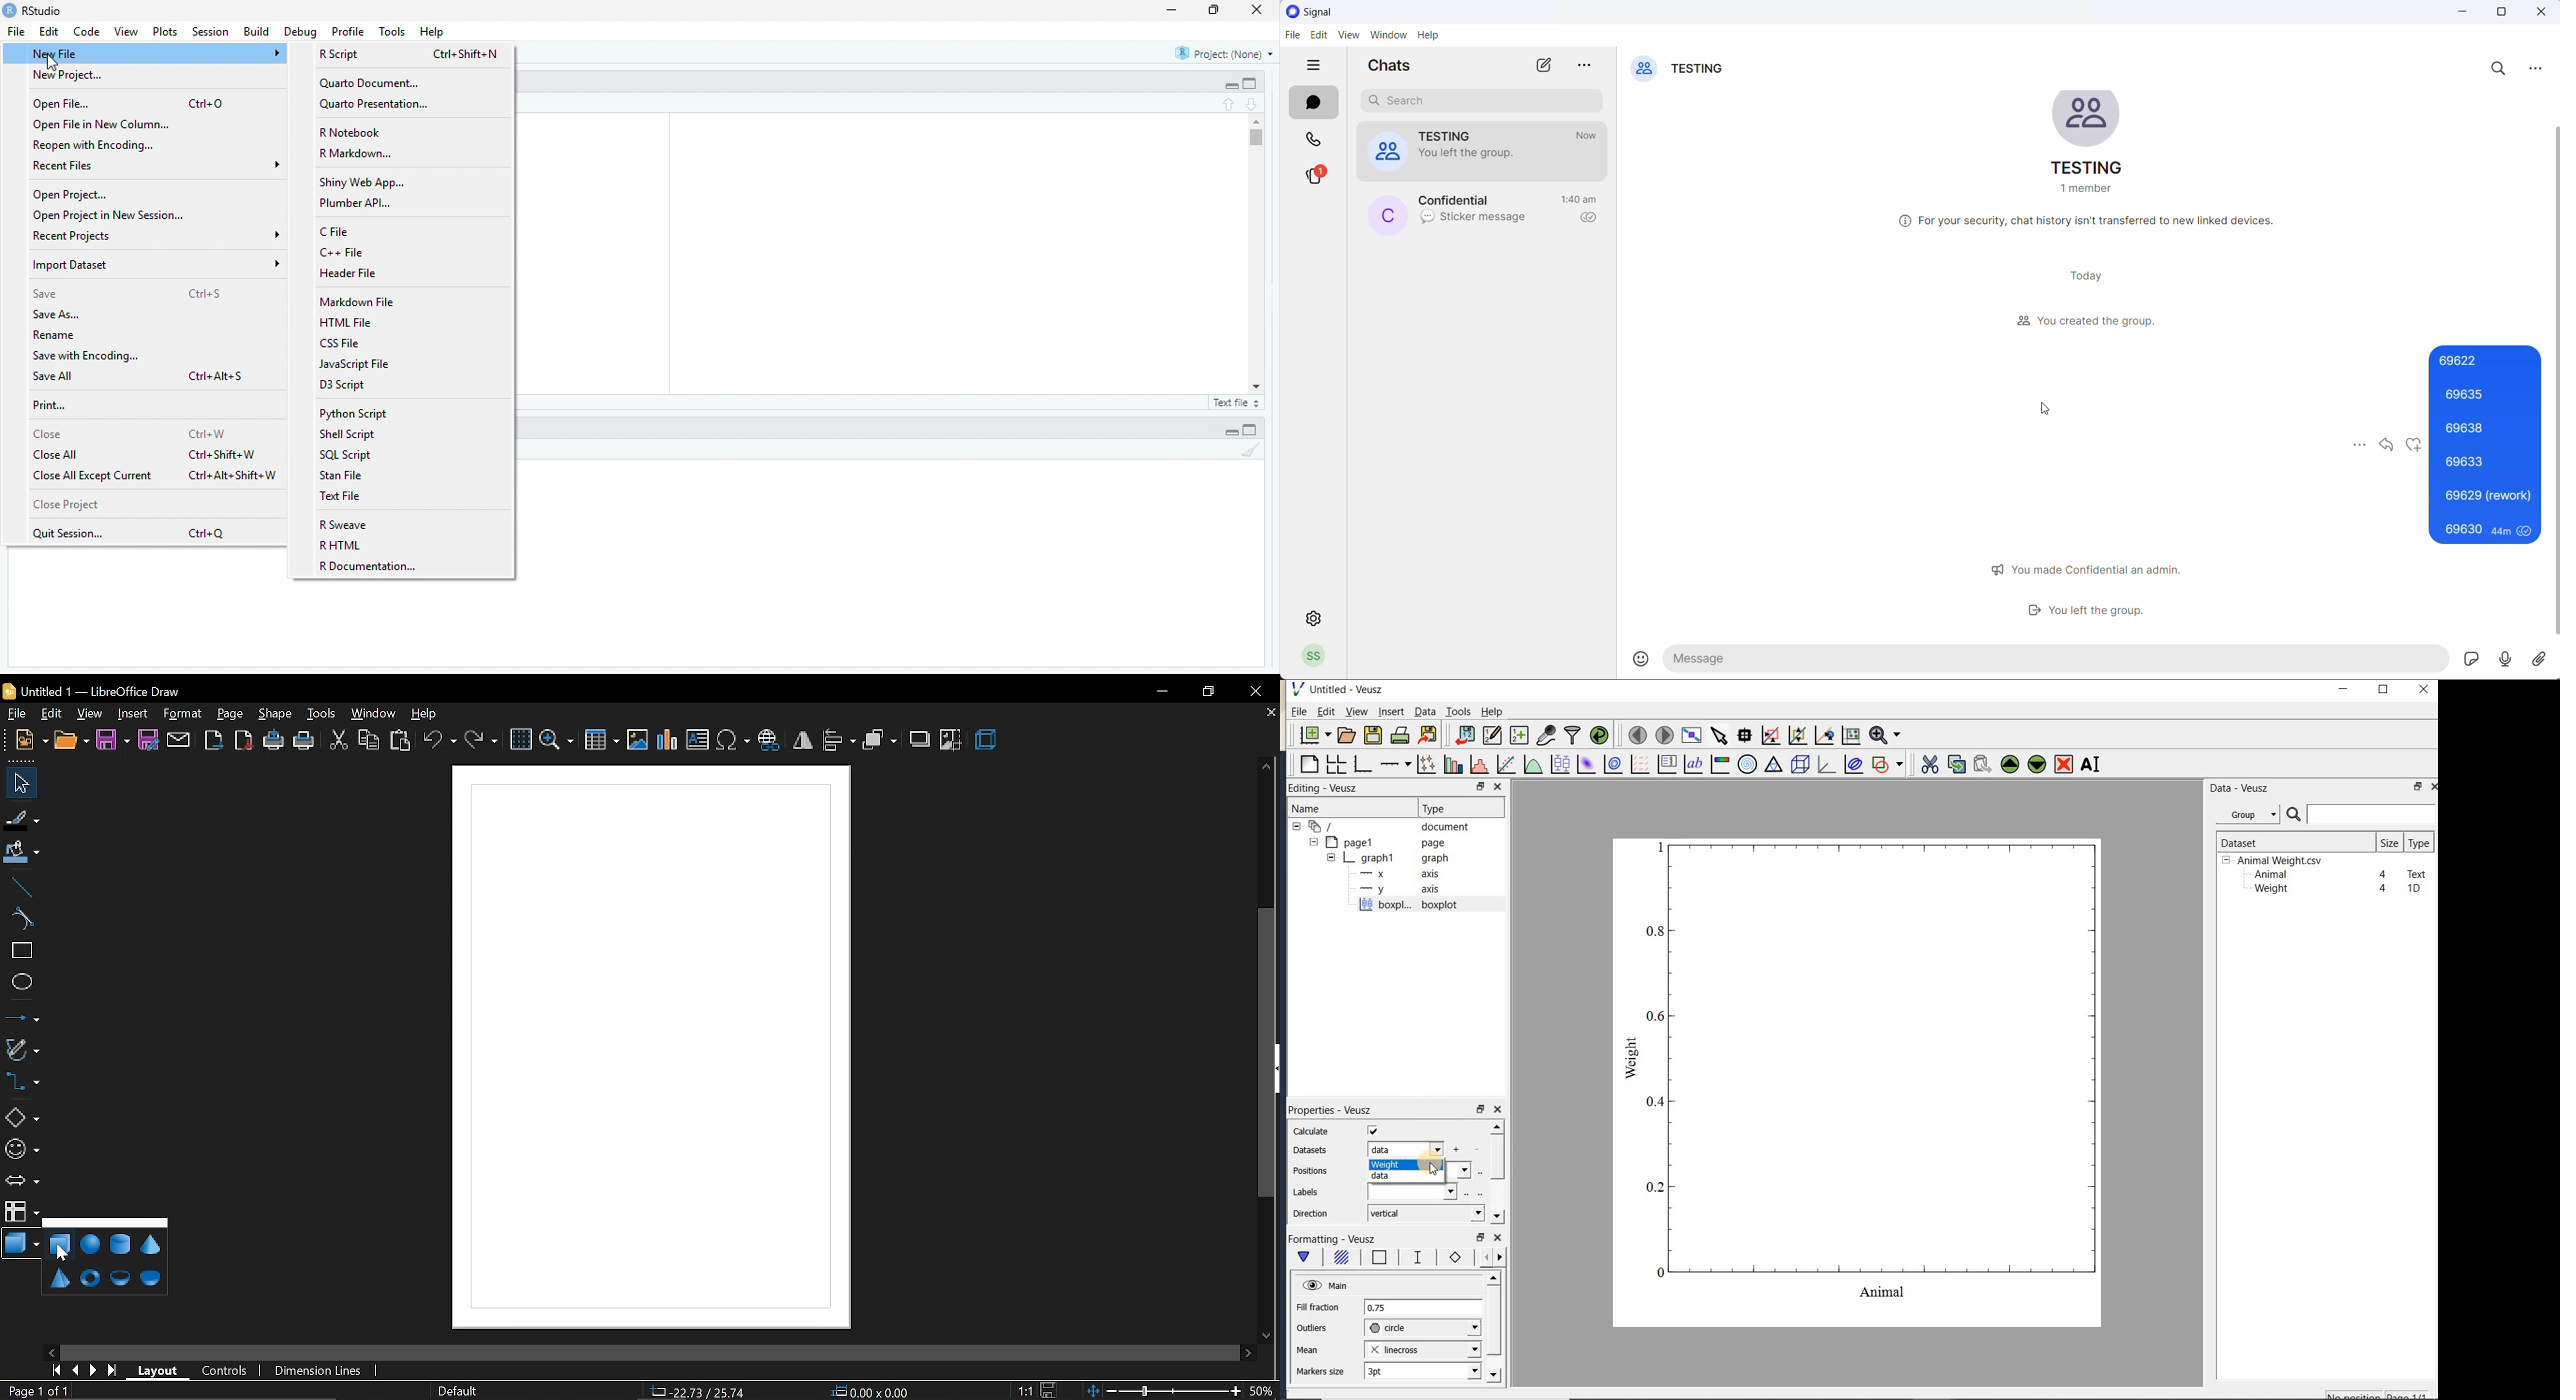  What do you see at coordinates (2390, 842) in the screenshot?
I see `size` at bounding box center [2390, 842].